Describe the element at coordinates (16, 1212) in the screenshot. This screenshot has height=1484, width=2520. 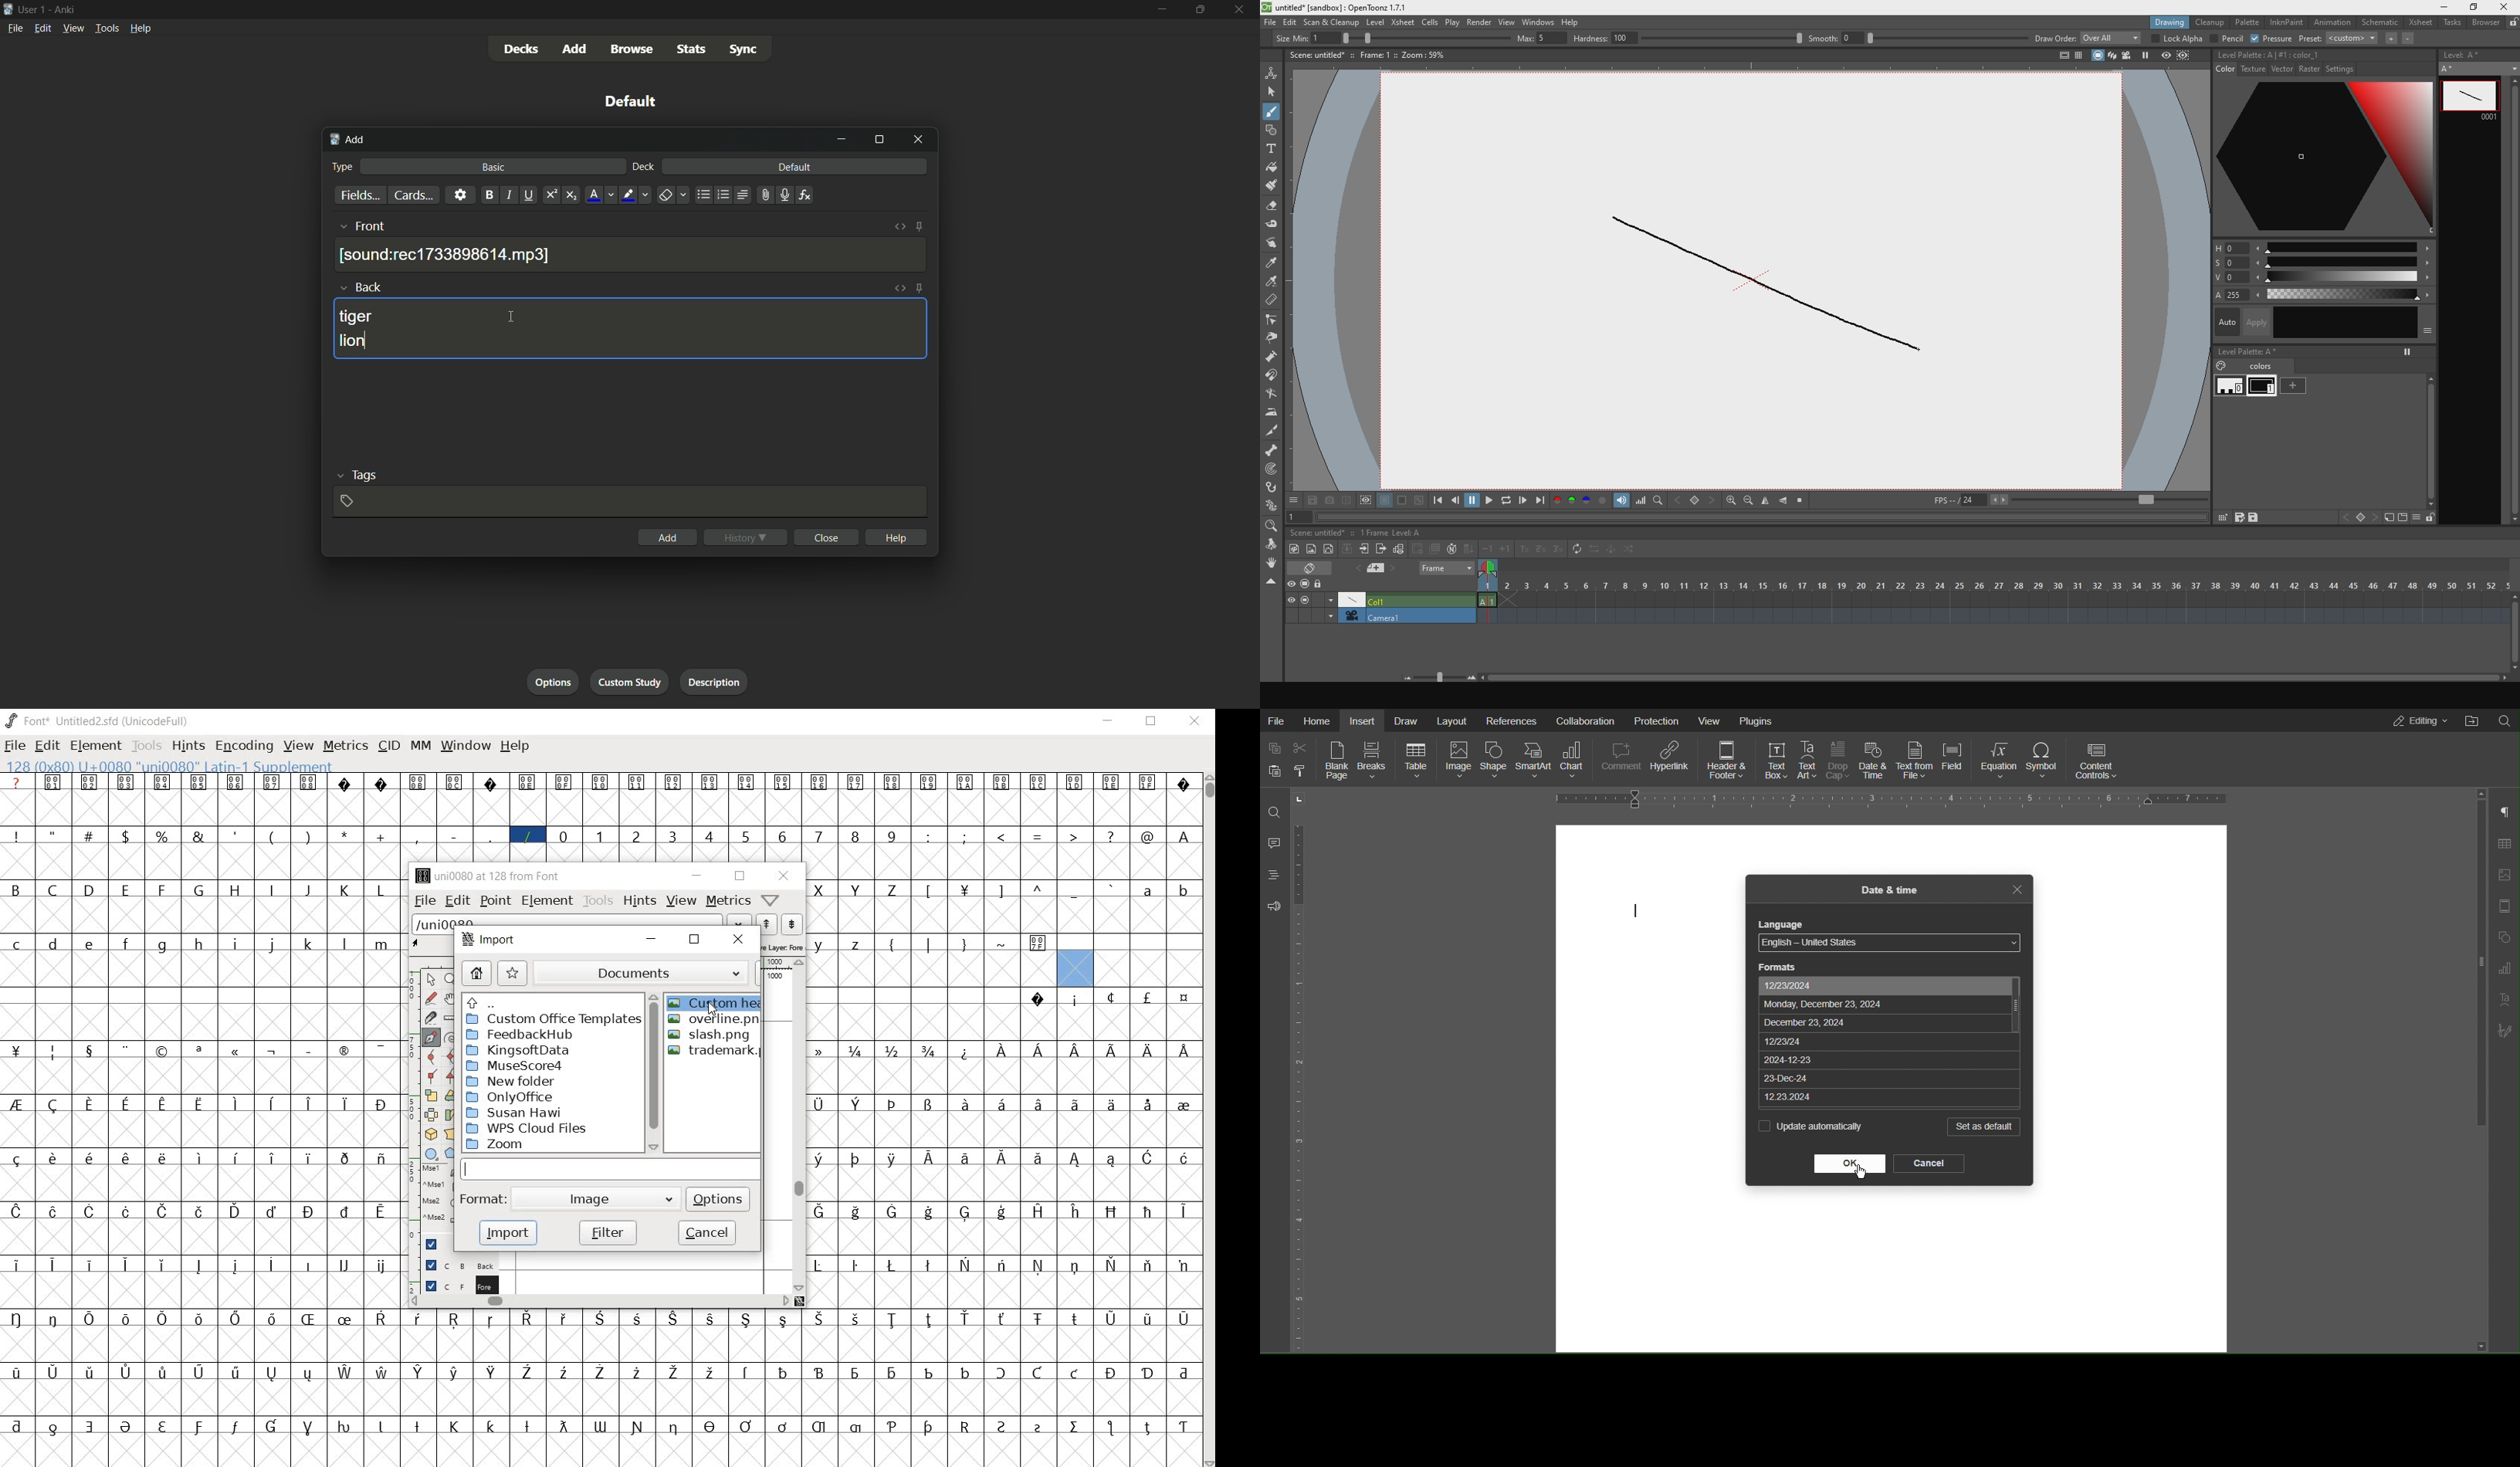
I see `glyph` at that location.